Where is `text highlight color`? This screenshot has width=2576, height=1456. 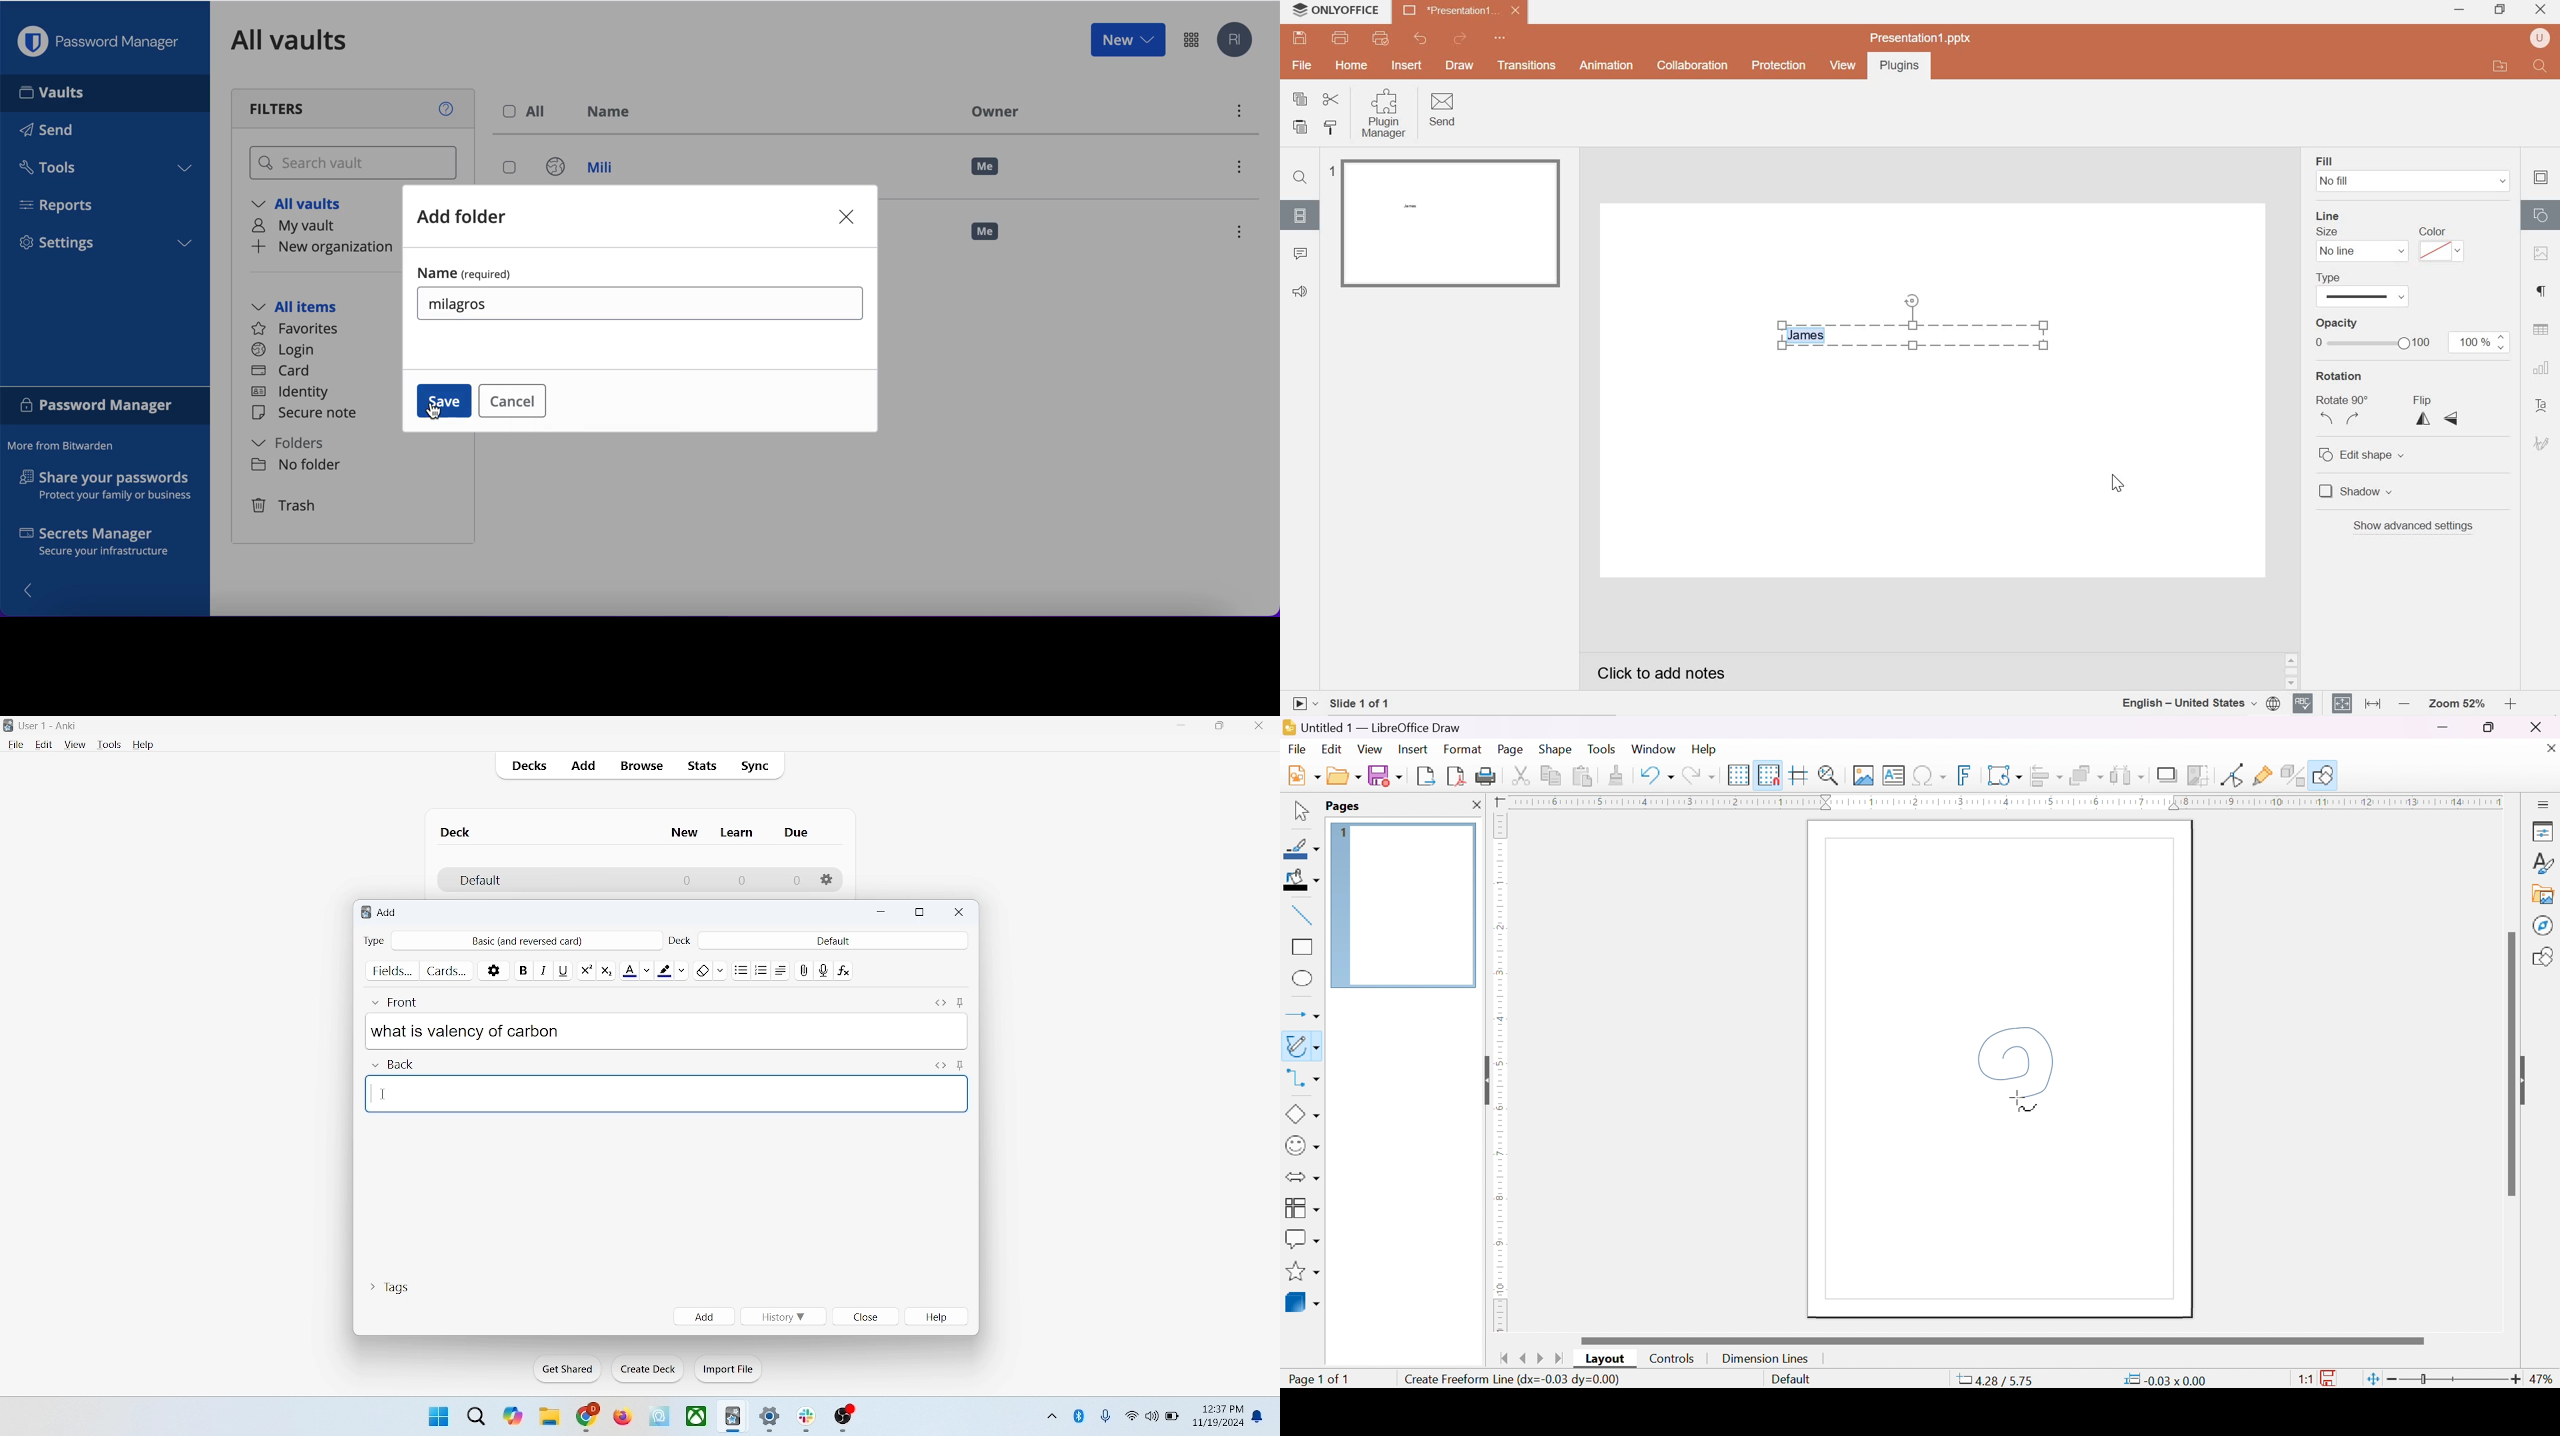 text highlight color is located at coordinates (676, 969).